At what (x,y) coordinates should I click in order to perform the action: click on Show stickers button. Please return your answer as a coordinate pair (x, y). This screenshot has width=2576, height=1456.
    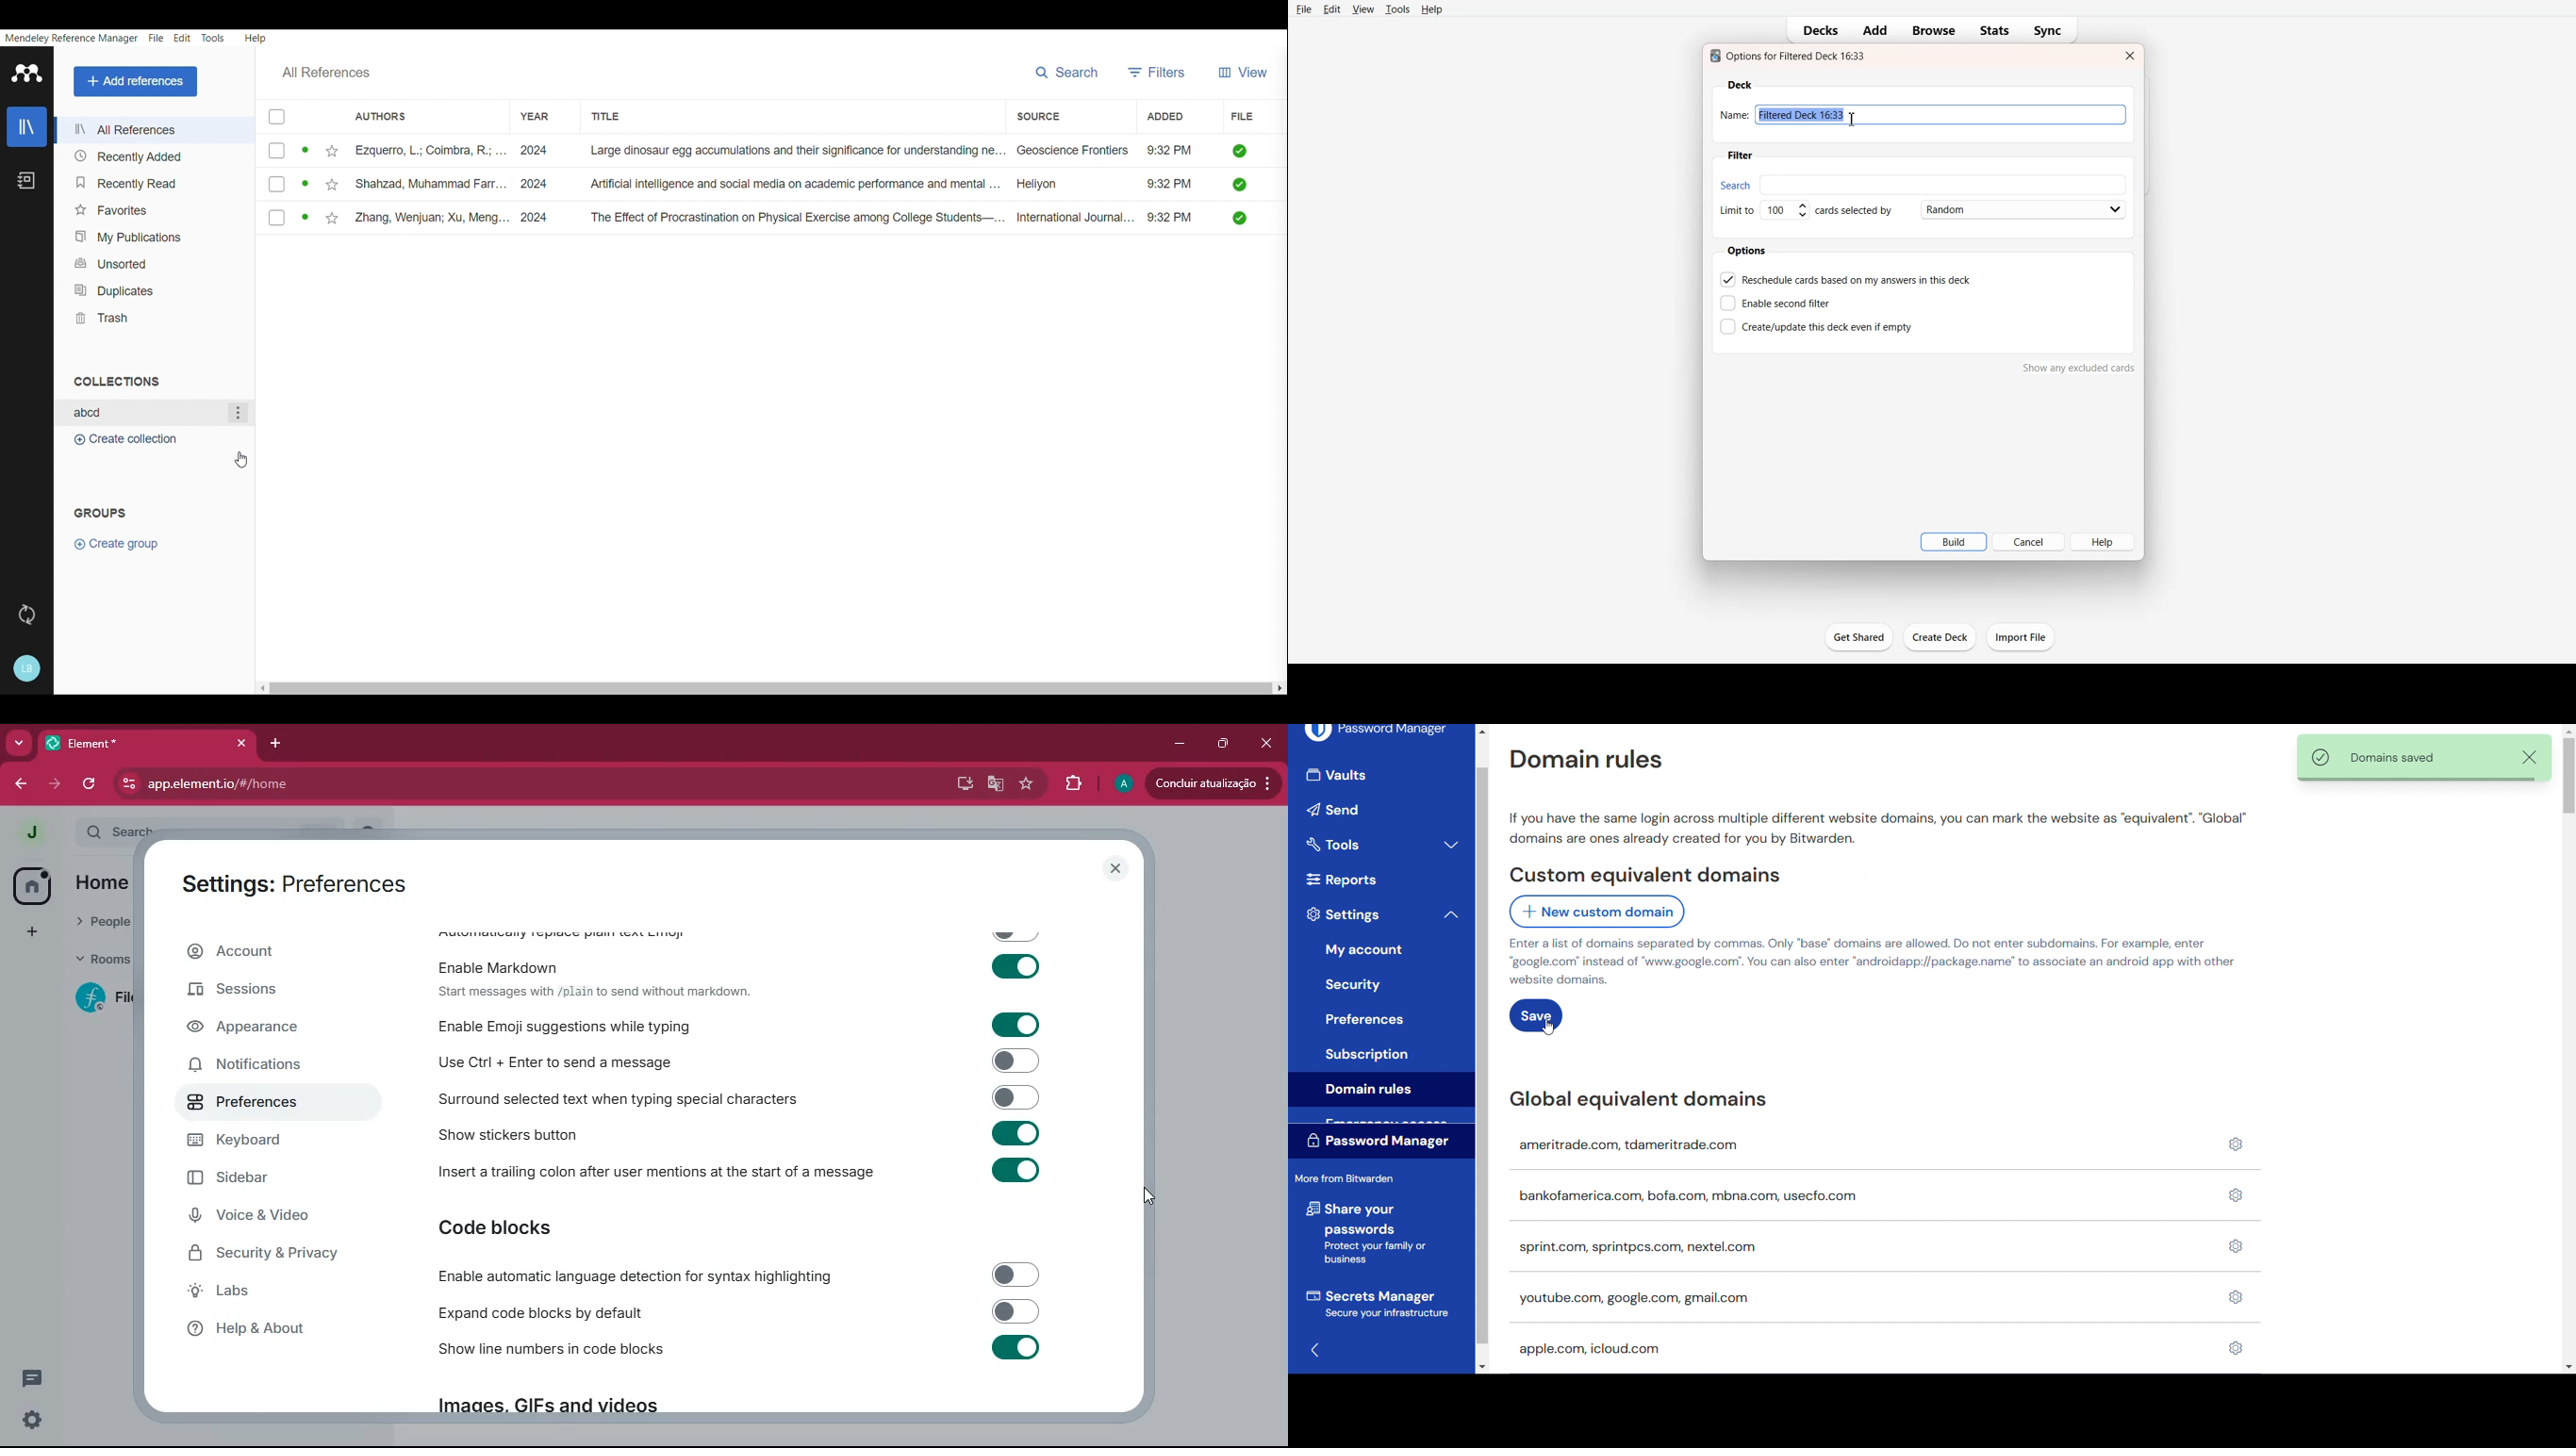
    Looking at the image, I should click on (742, 1134).